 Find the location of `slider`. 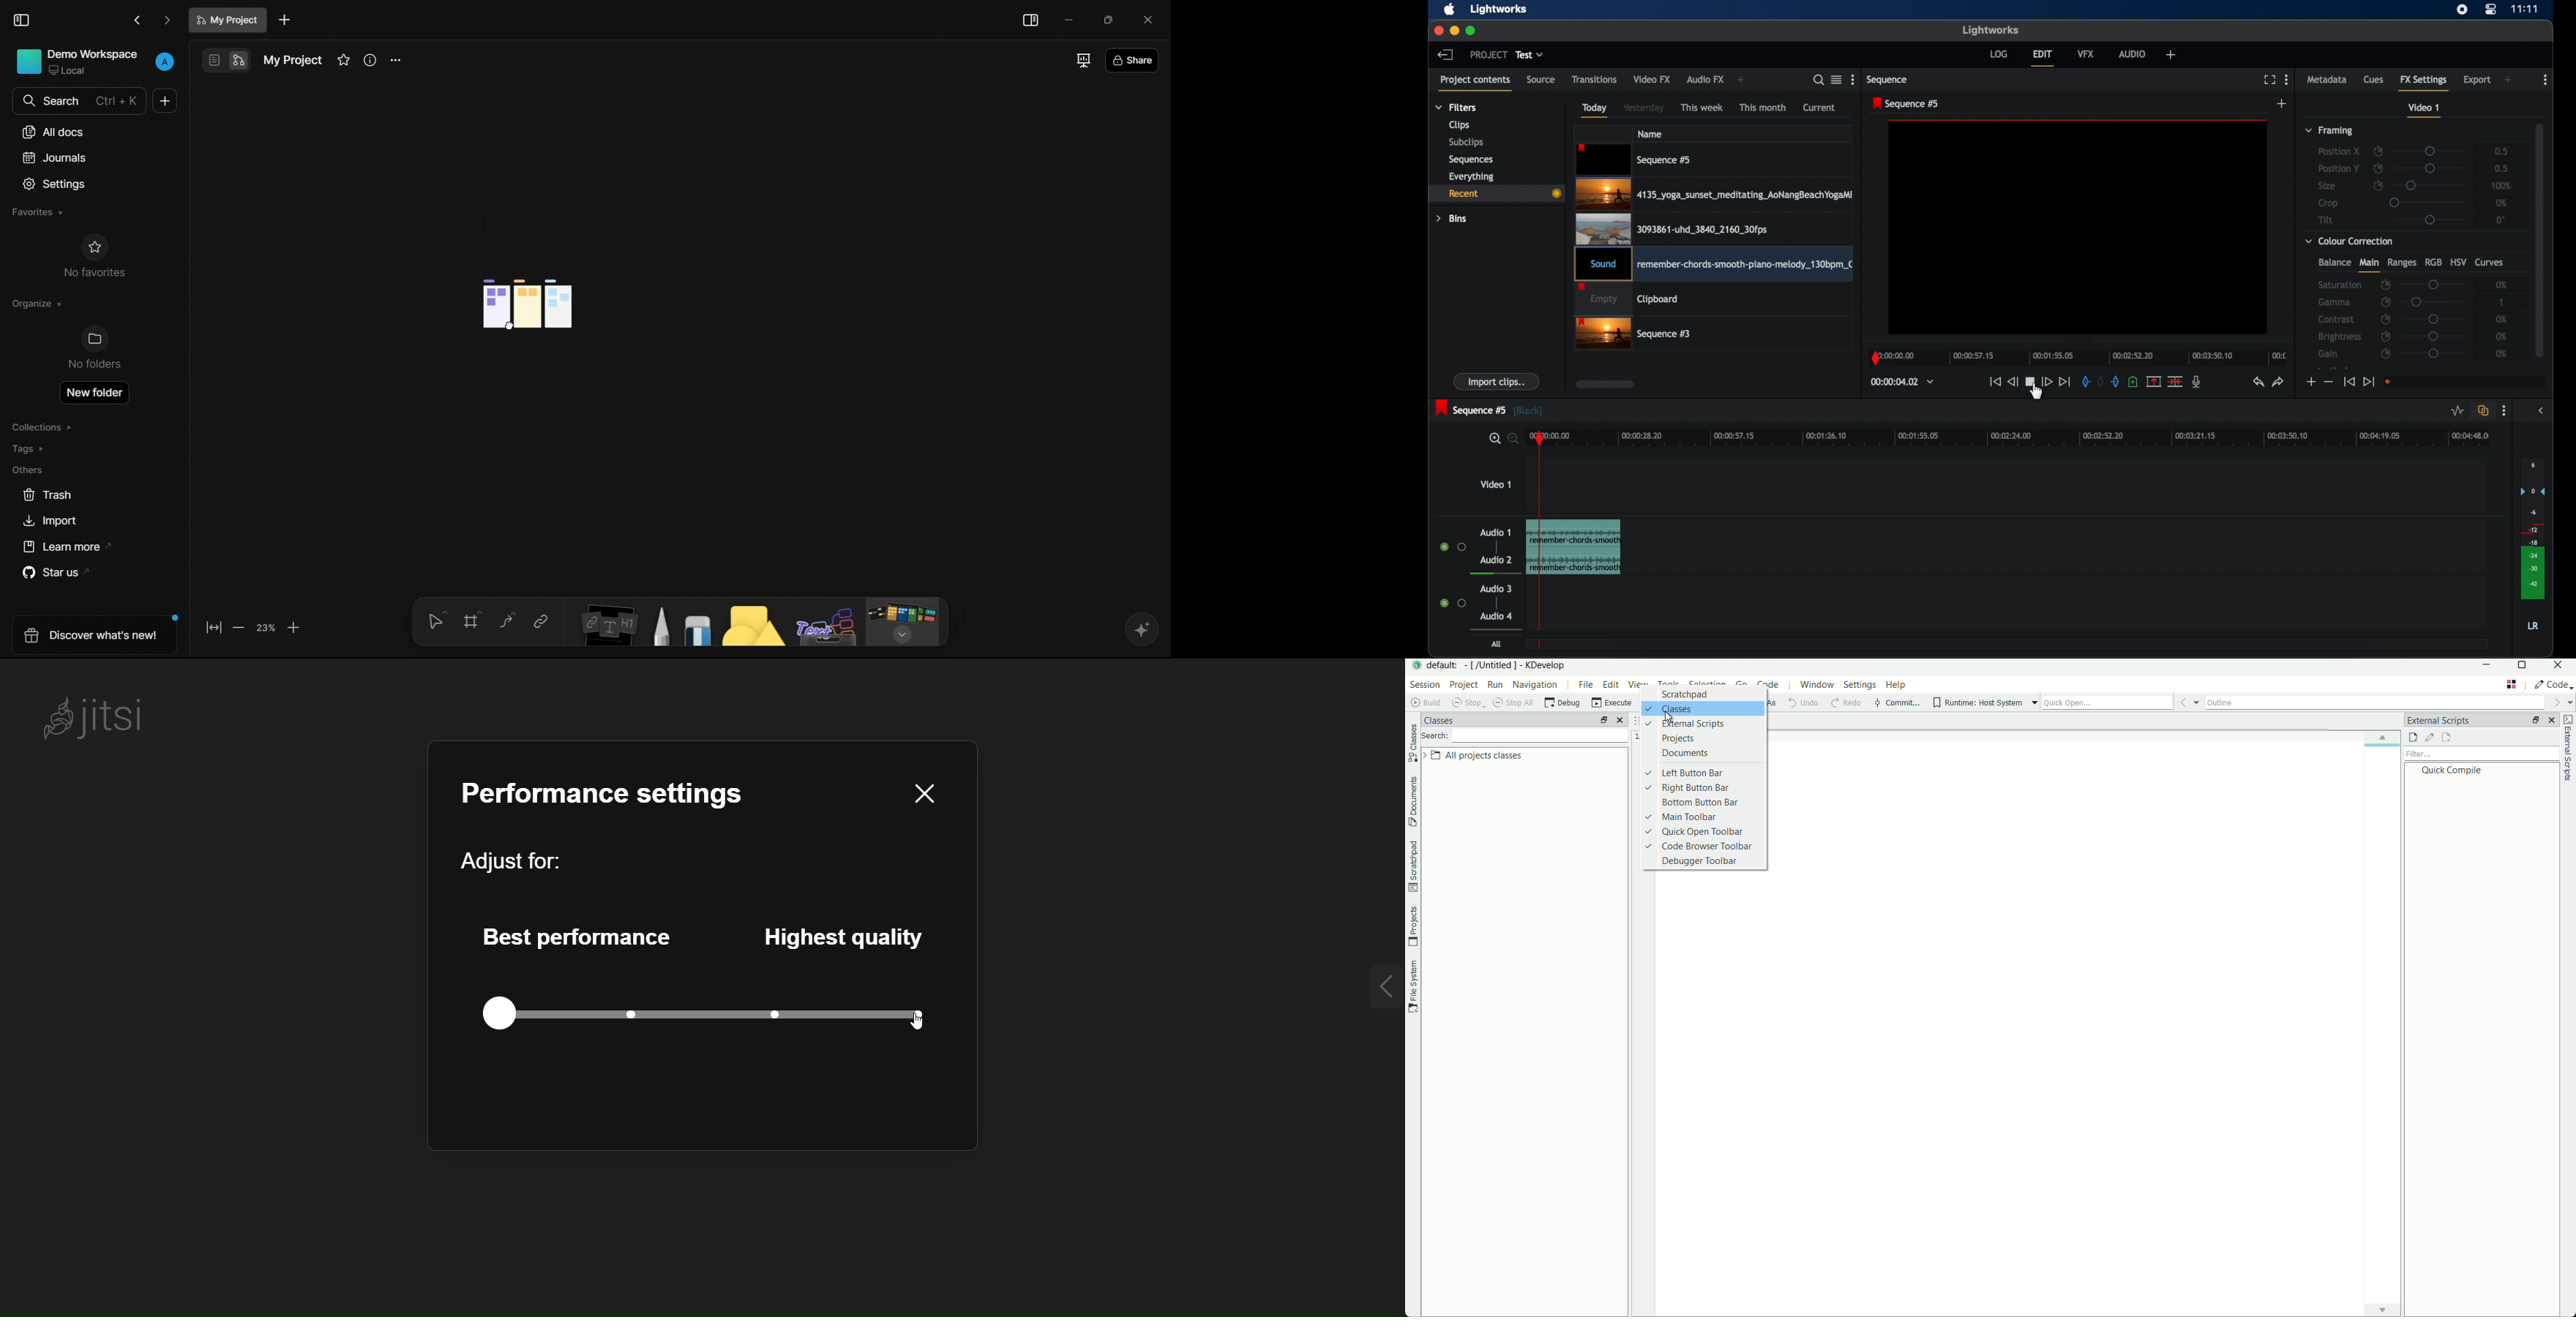

slider is located at coordinates (2431, 186).